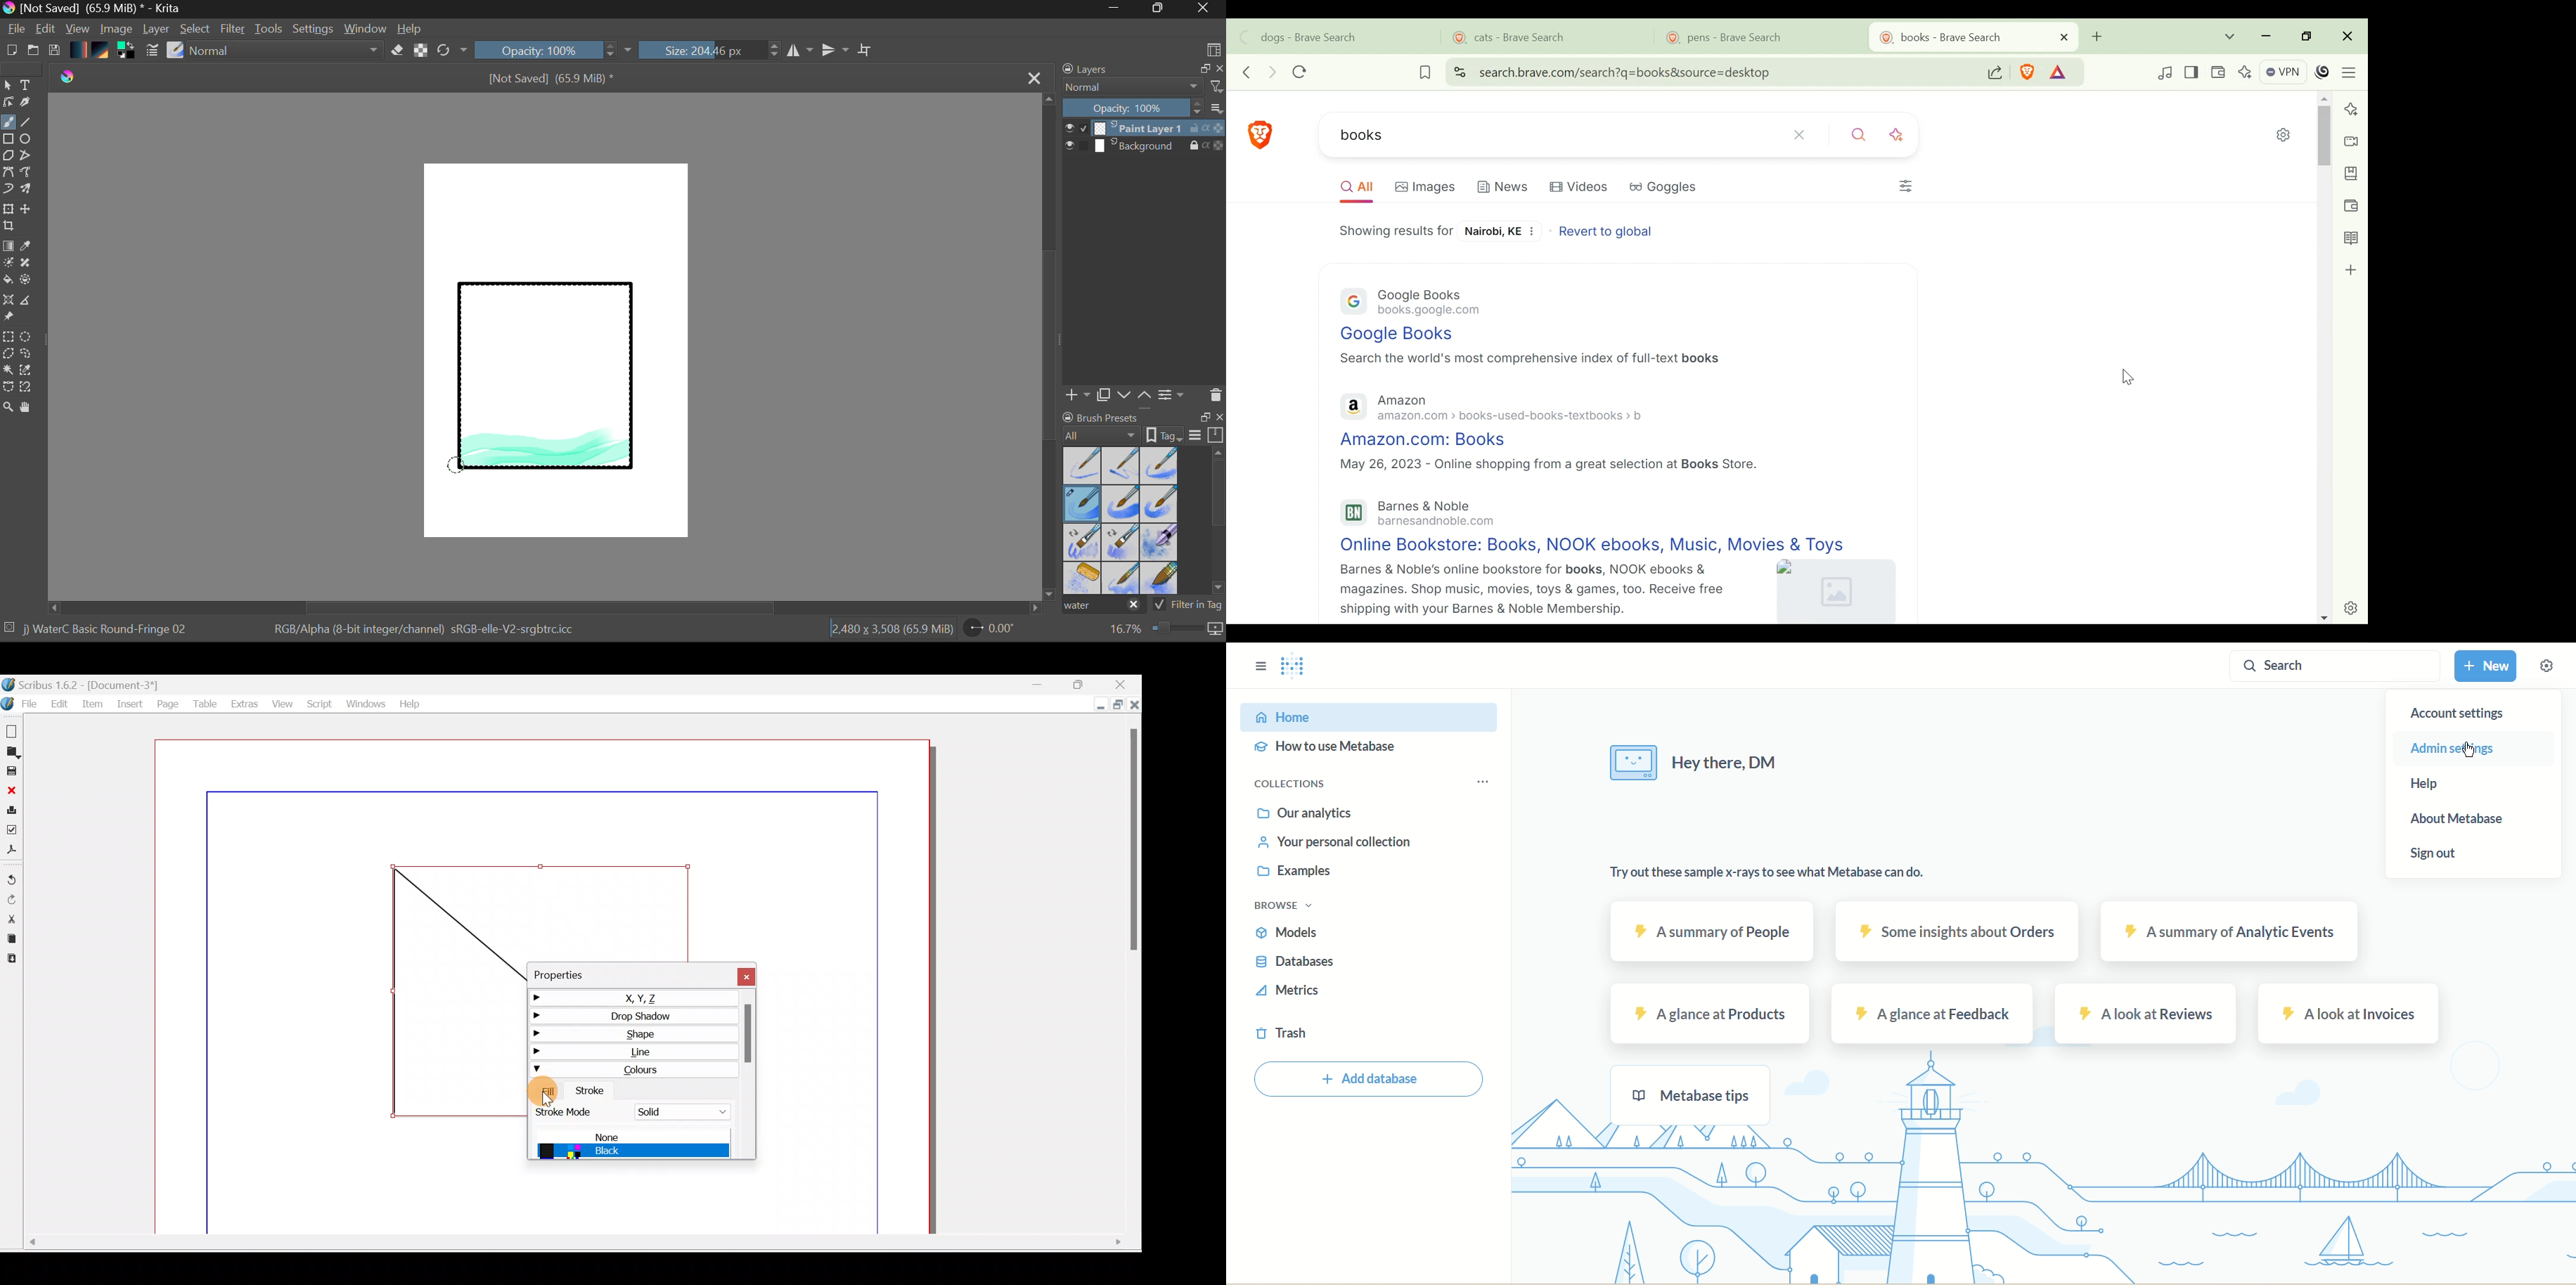 The height and width of the screenshot is (1288, 2576). Describe the element at coordinates (1361, 782) in the screenshot. I see `Collections` at that location.